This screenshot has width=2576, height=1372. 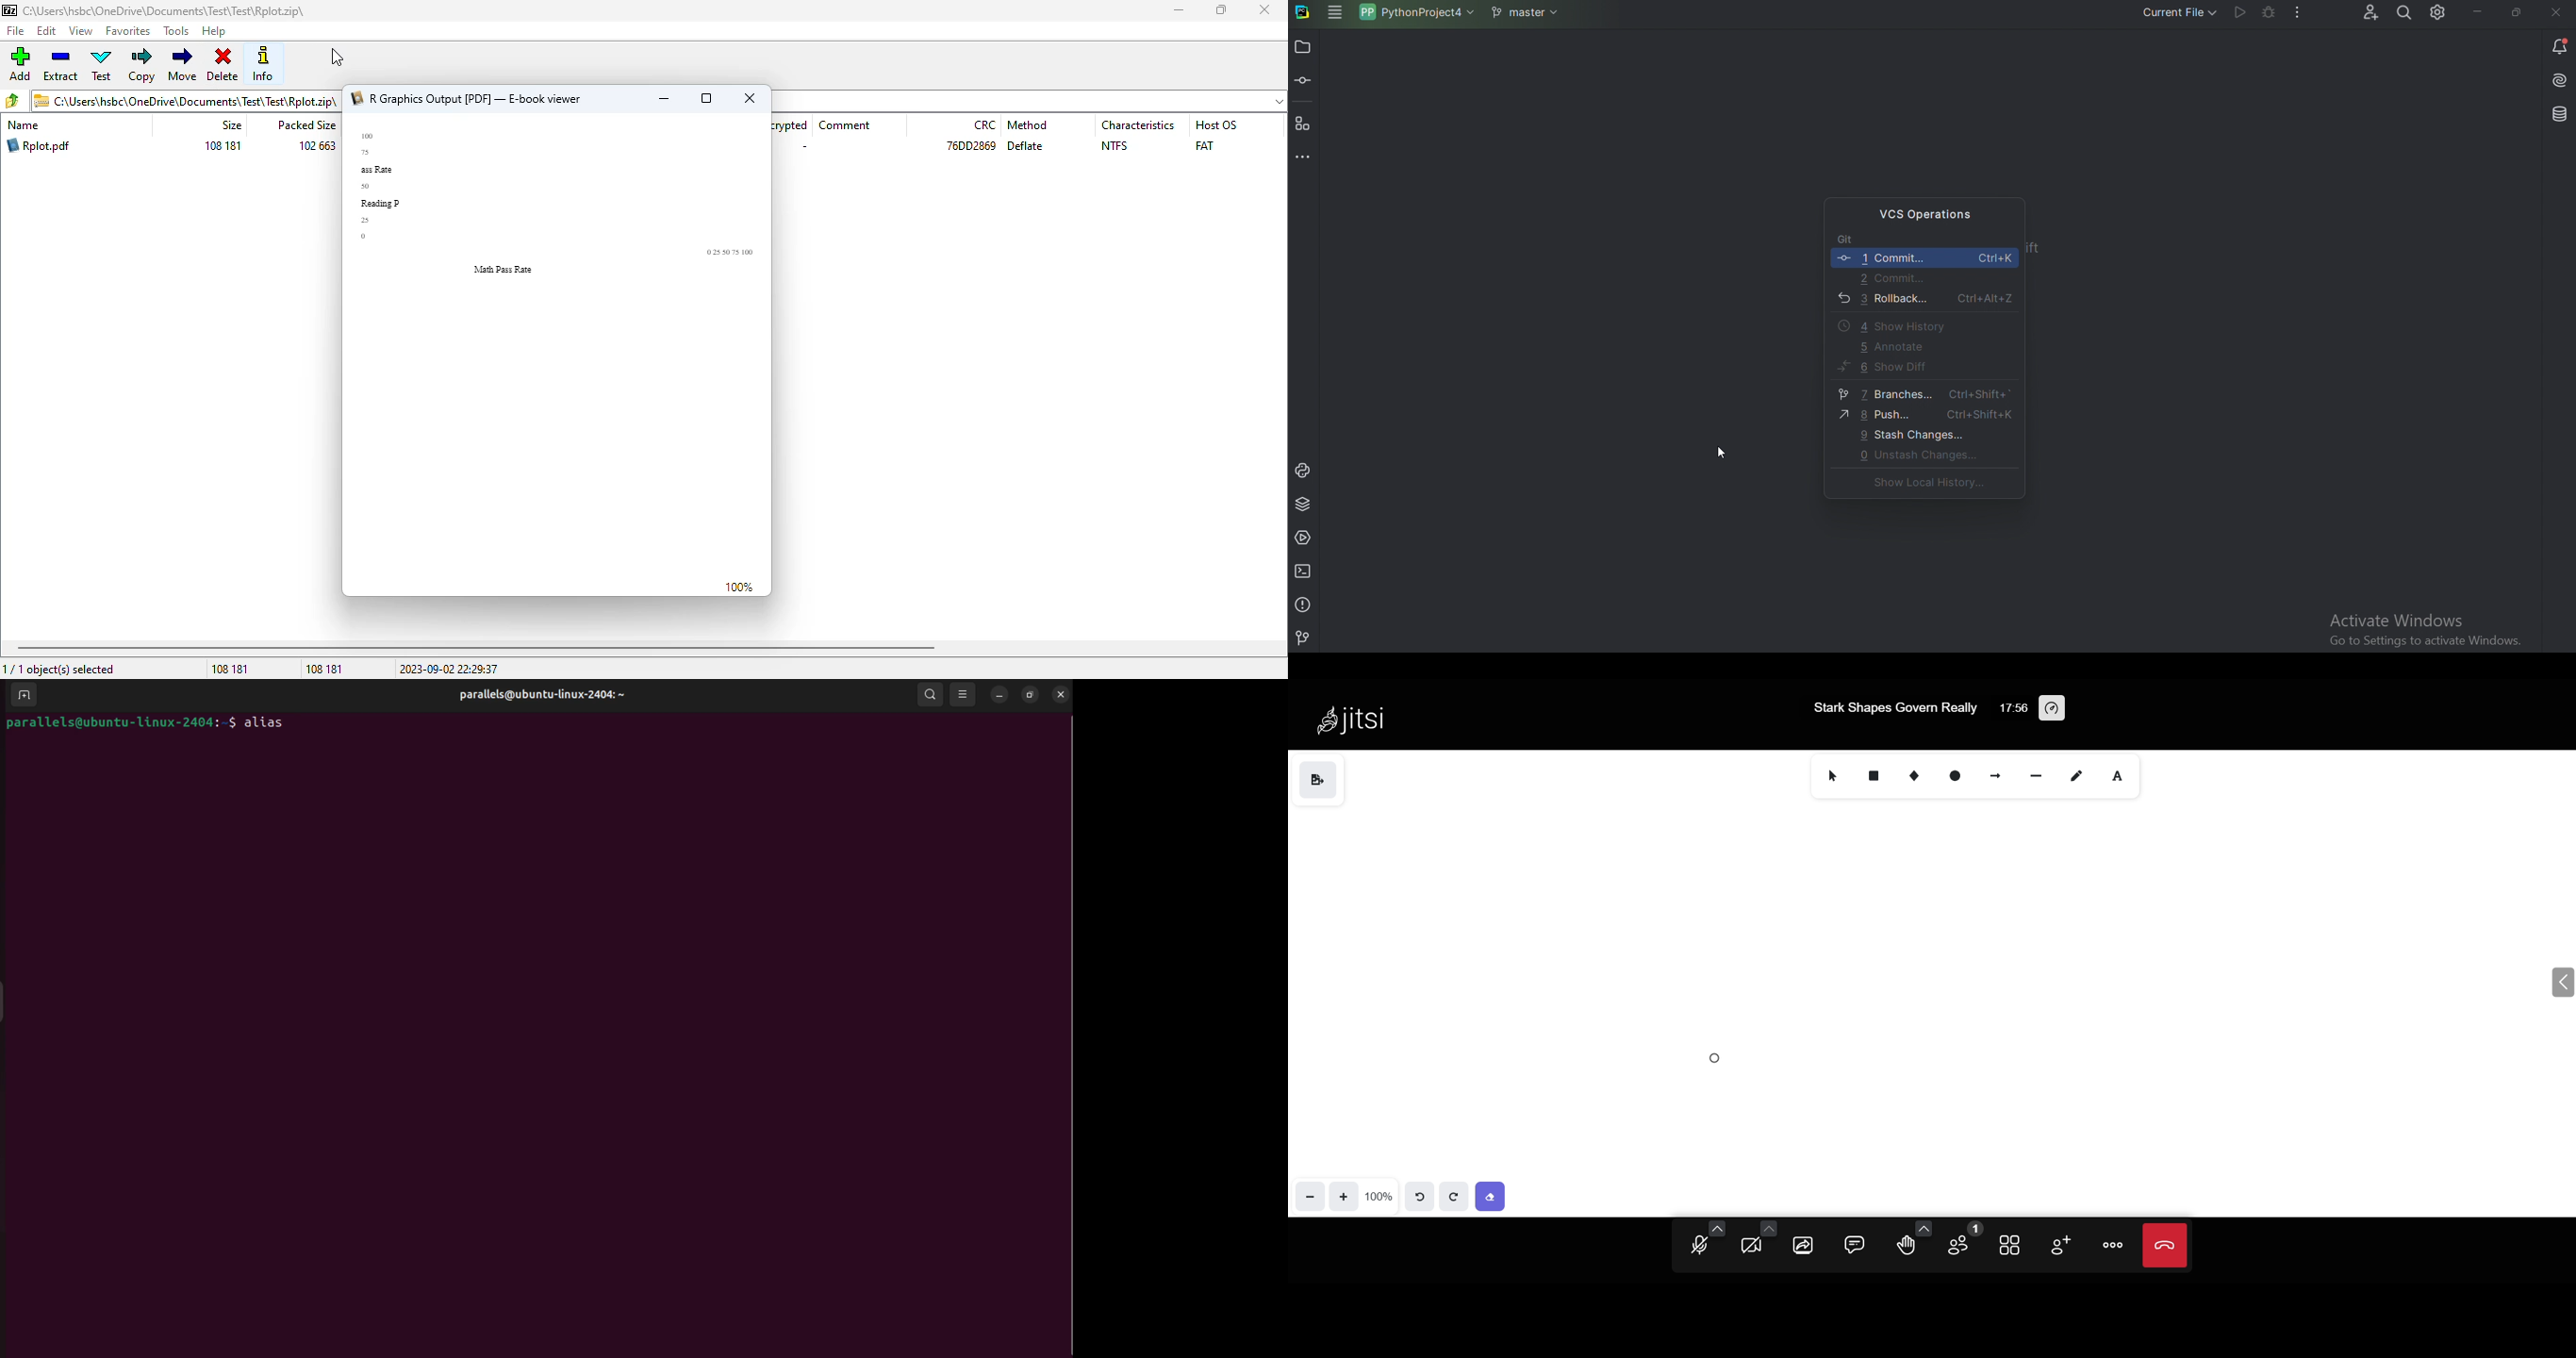 What do you see at coordinates (2561, 984) in the screenshot?
I see `expand` at bounding box center [2561, 984].